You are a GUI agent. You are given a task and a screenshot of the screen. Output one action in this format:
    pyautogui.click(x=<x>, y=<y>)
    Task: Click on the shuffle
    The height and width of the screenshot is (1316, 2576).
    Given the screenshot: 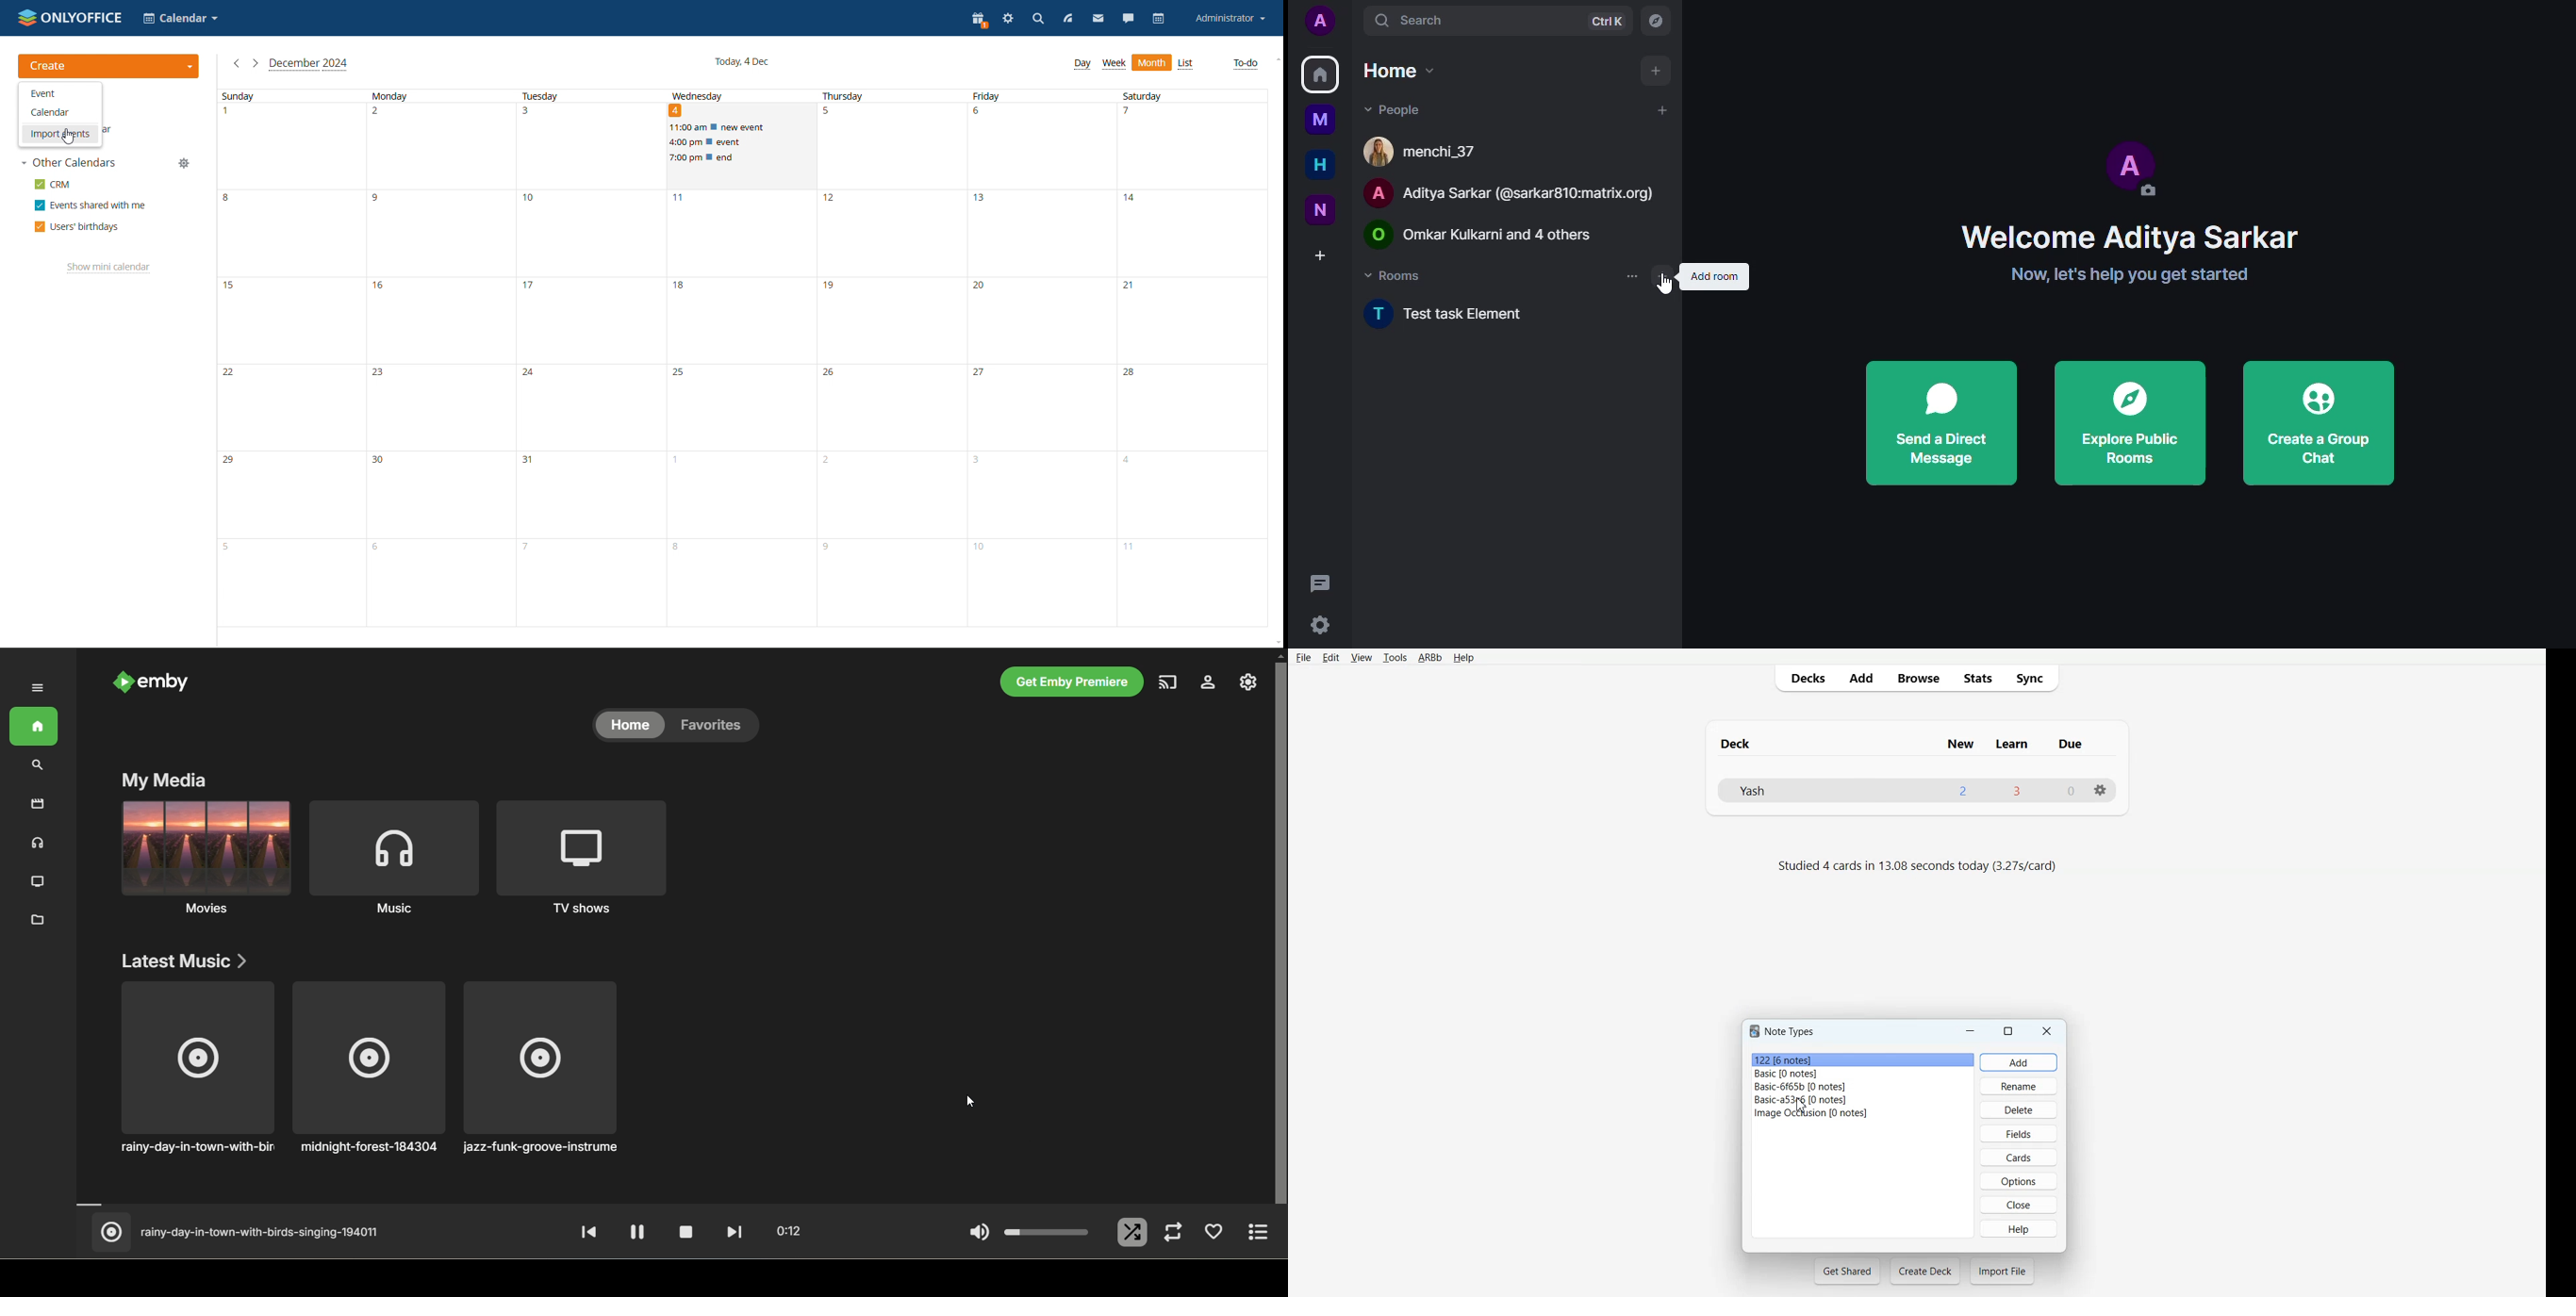 What is the action you would take?
    pyautogui.click(x=1132, y=1232)
    